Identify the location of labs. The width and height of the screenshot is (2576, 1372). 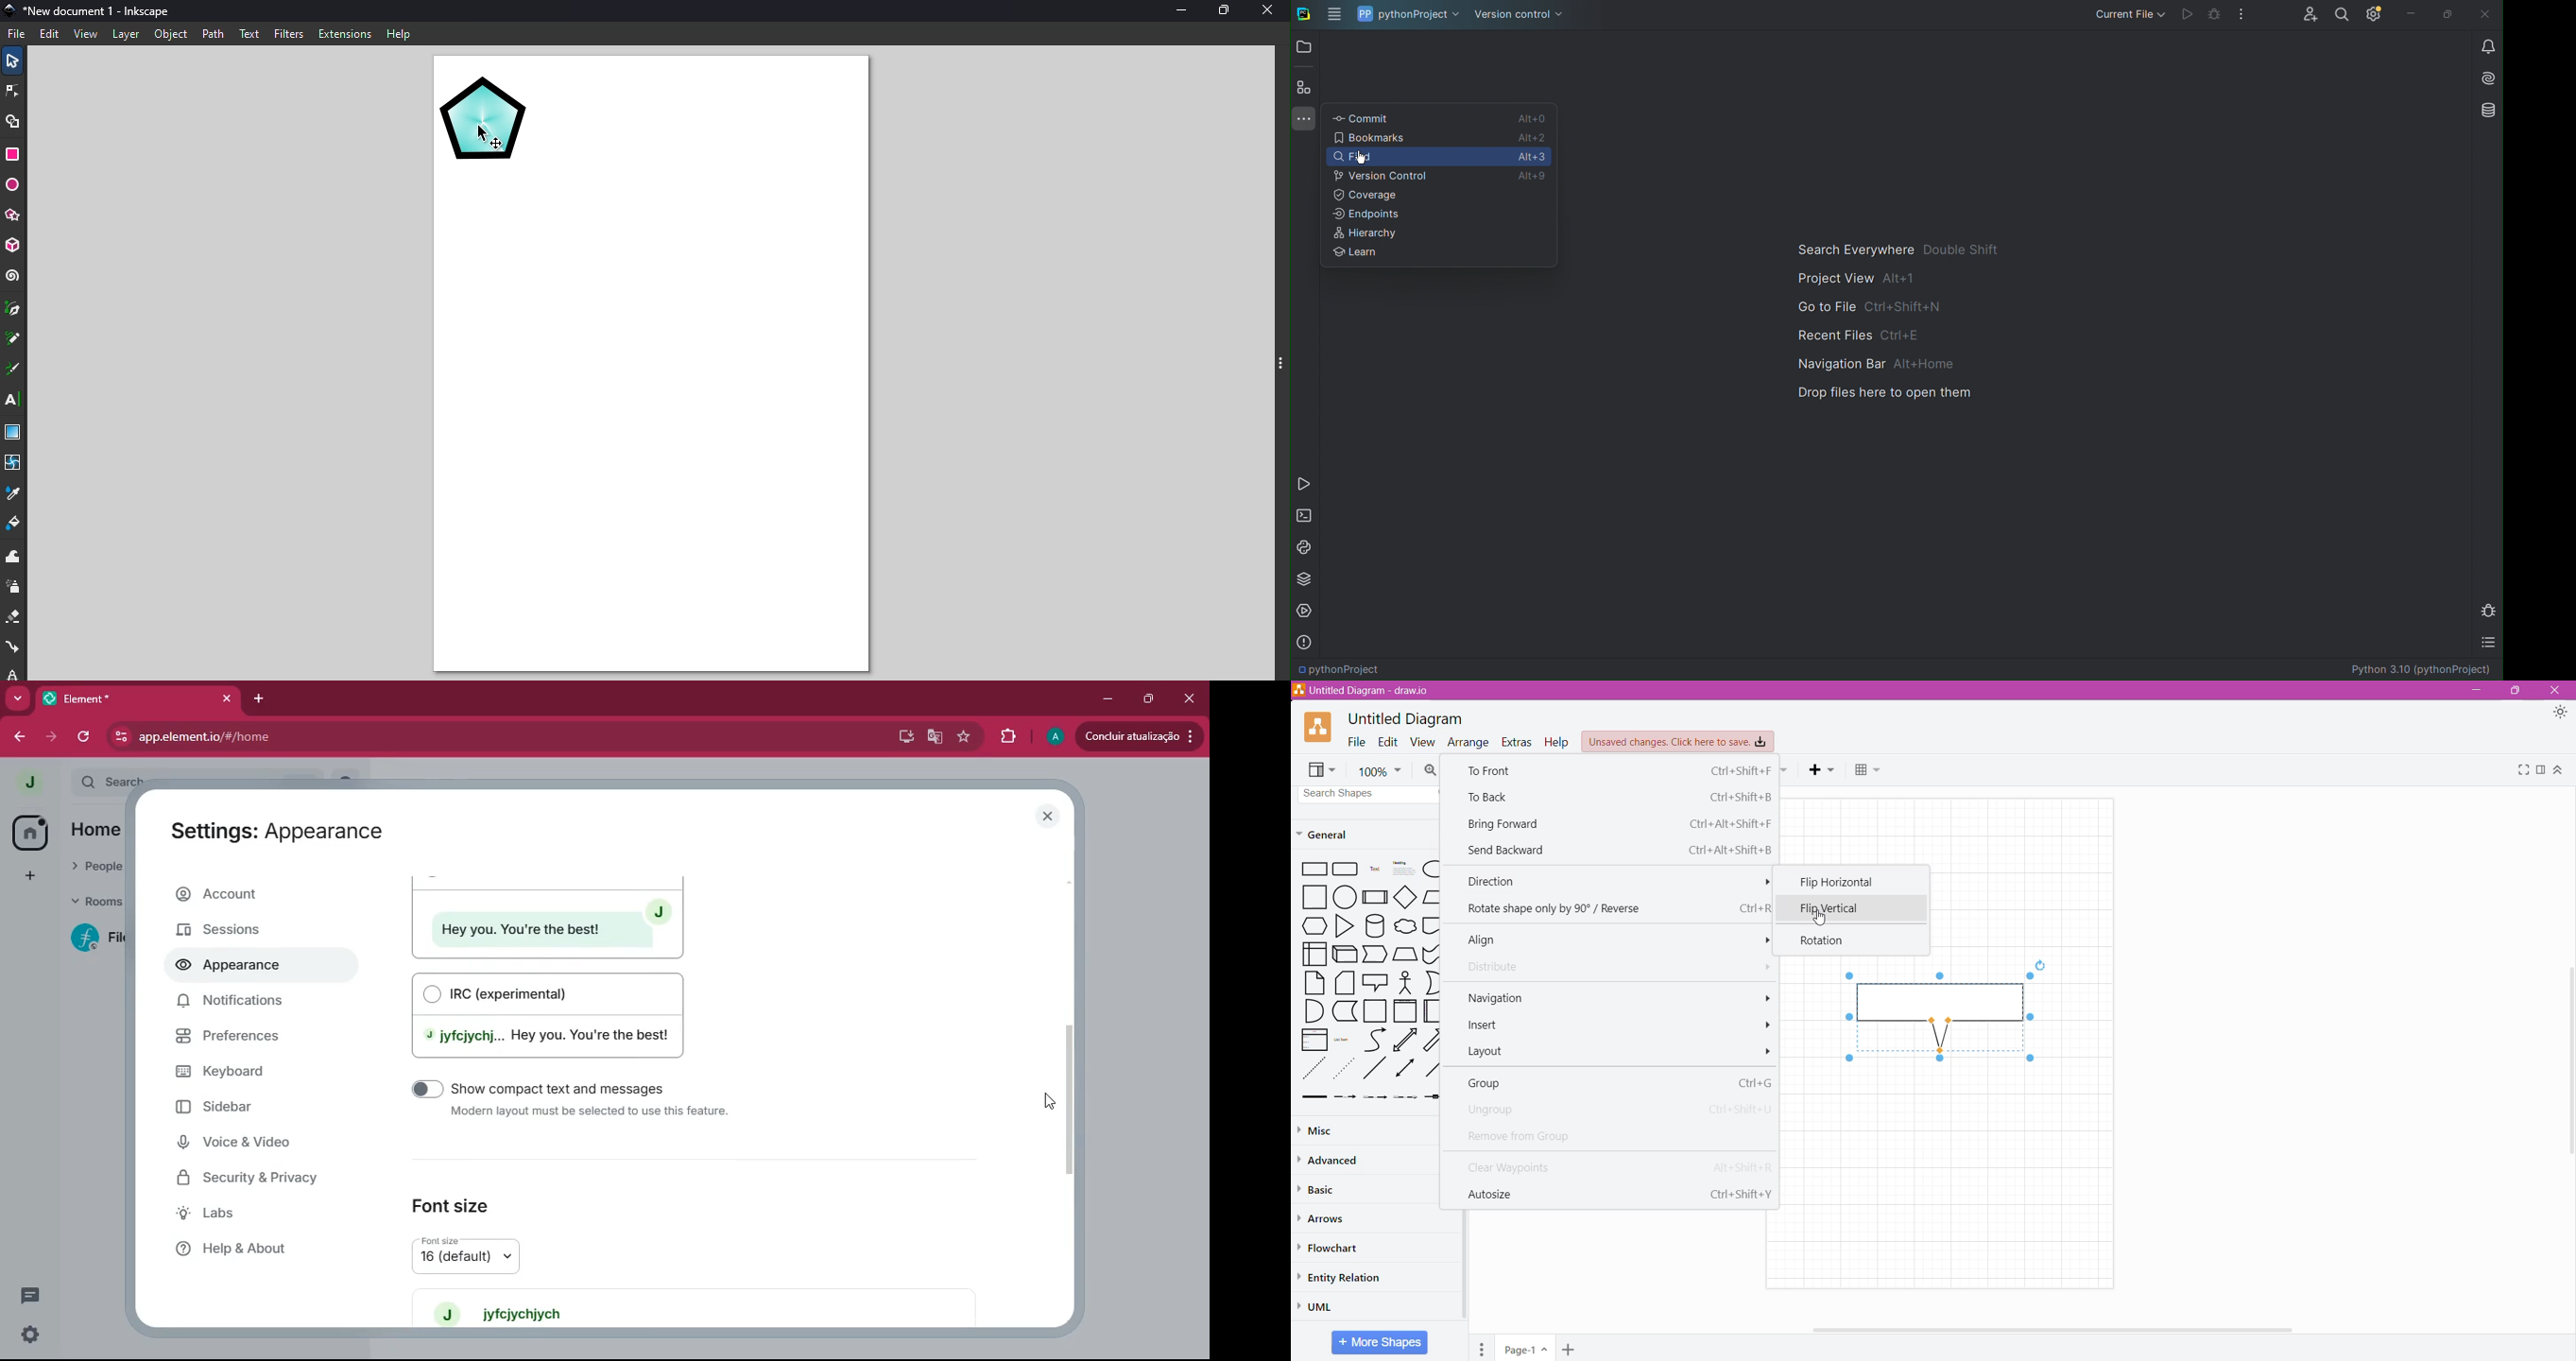
(253, 1215).